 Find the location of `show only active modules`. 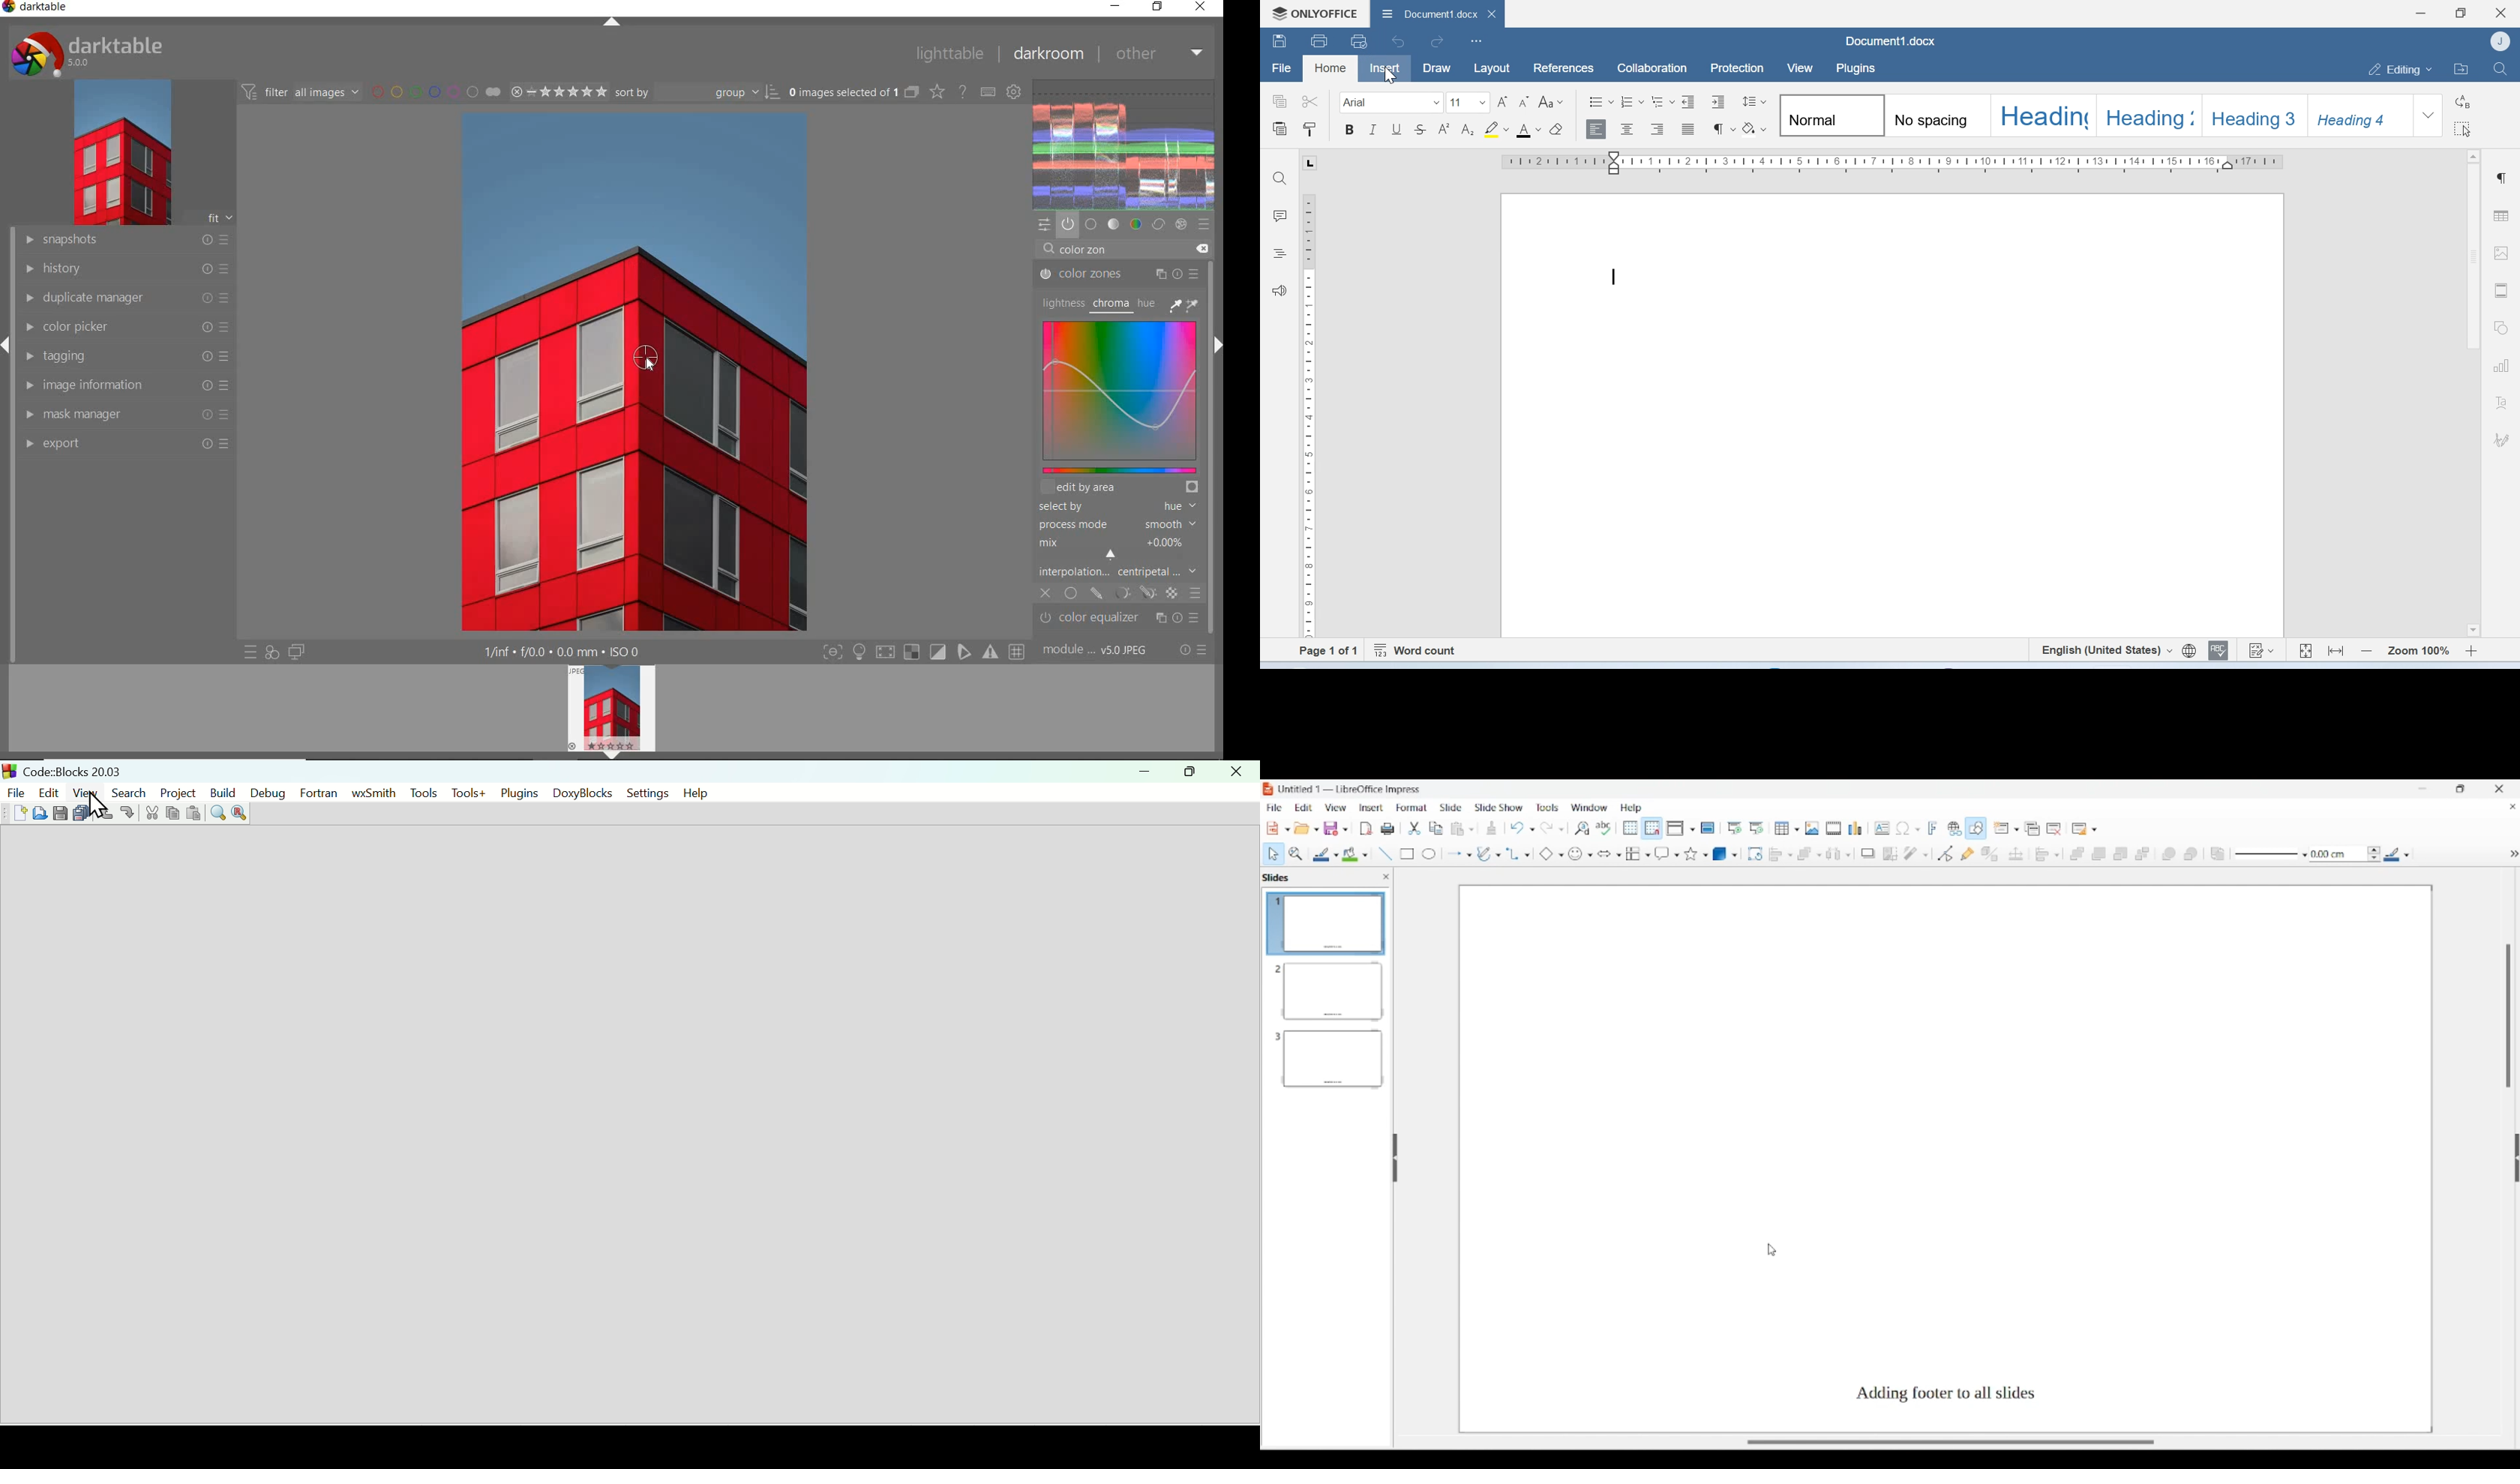

show only active modules is located at coordinates (1068, 224).